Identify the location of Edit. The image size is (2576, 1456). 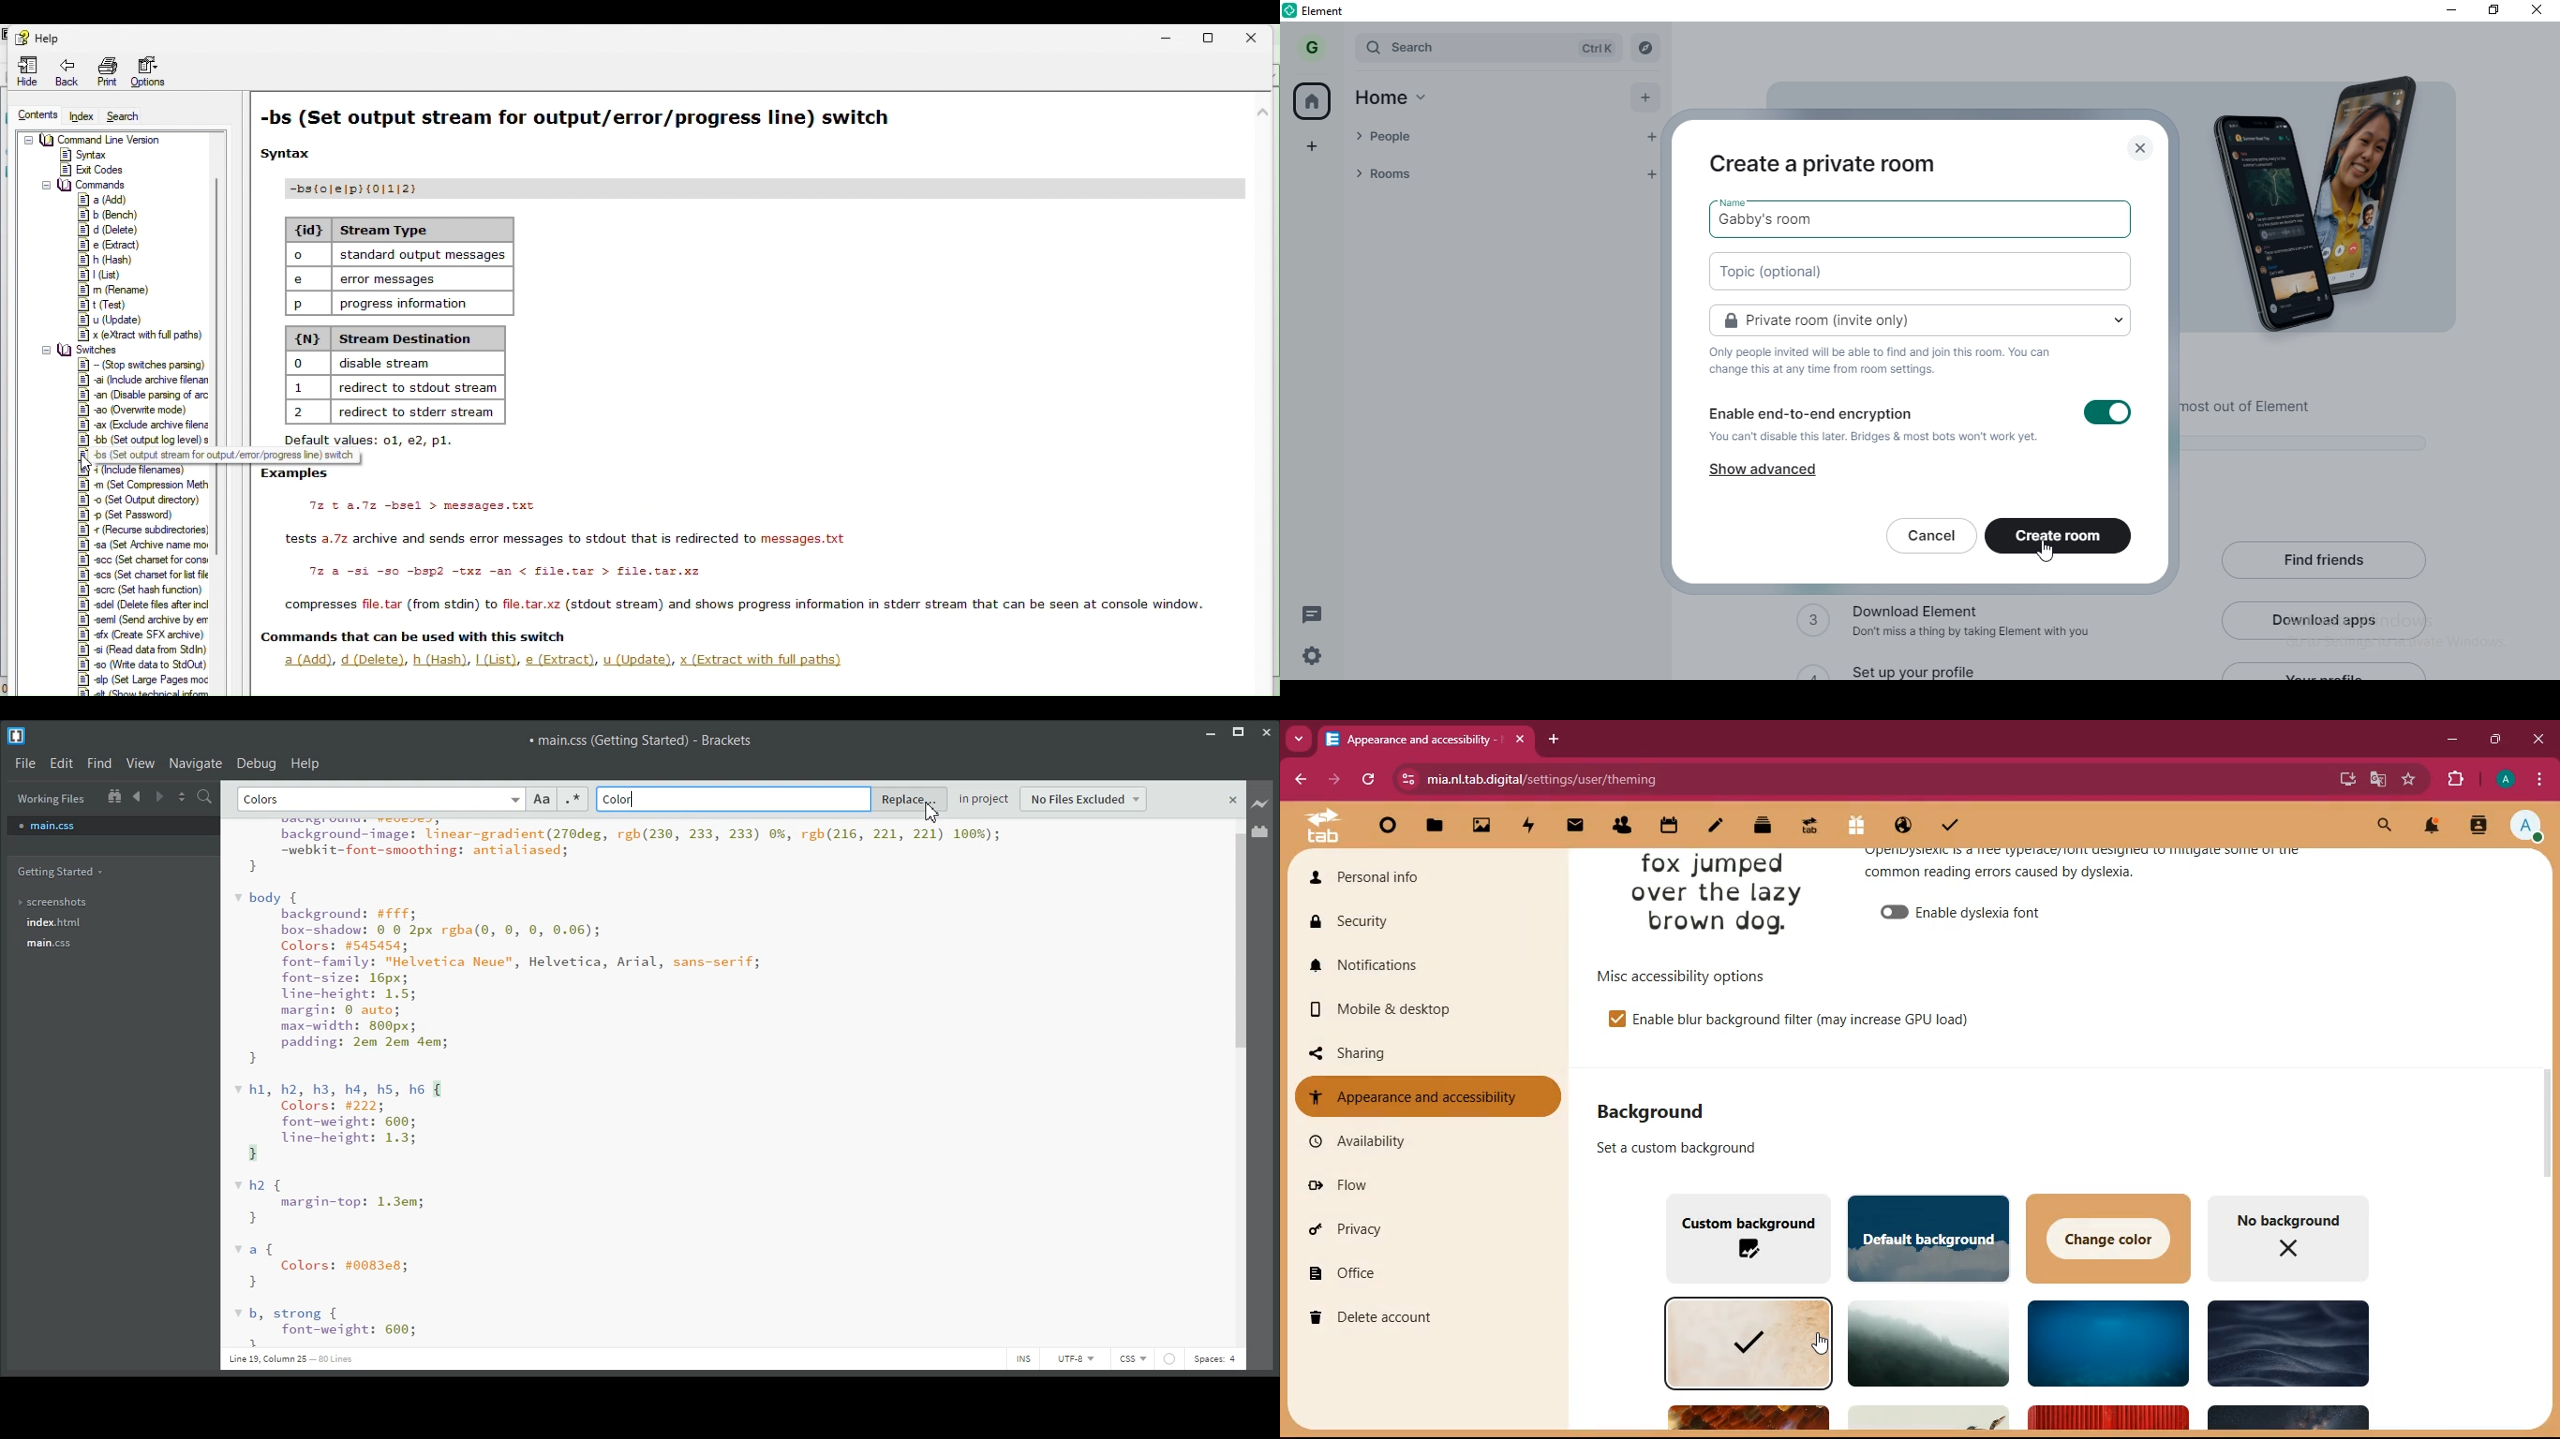
(60, 763).